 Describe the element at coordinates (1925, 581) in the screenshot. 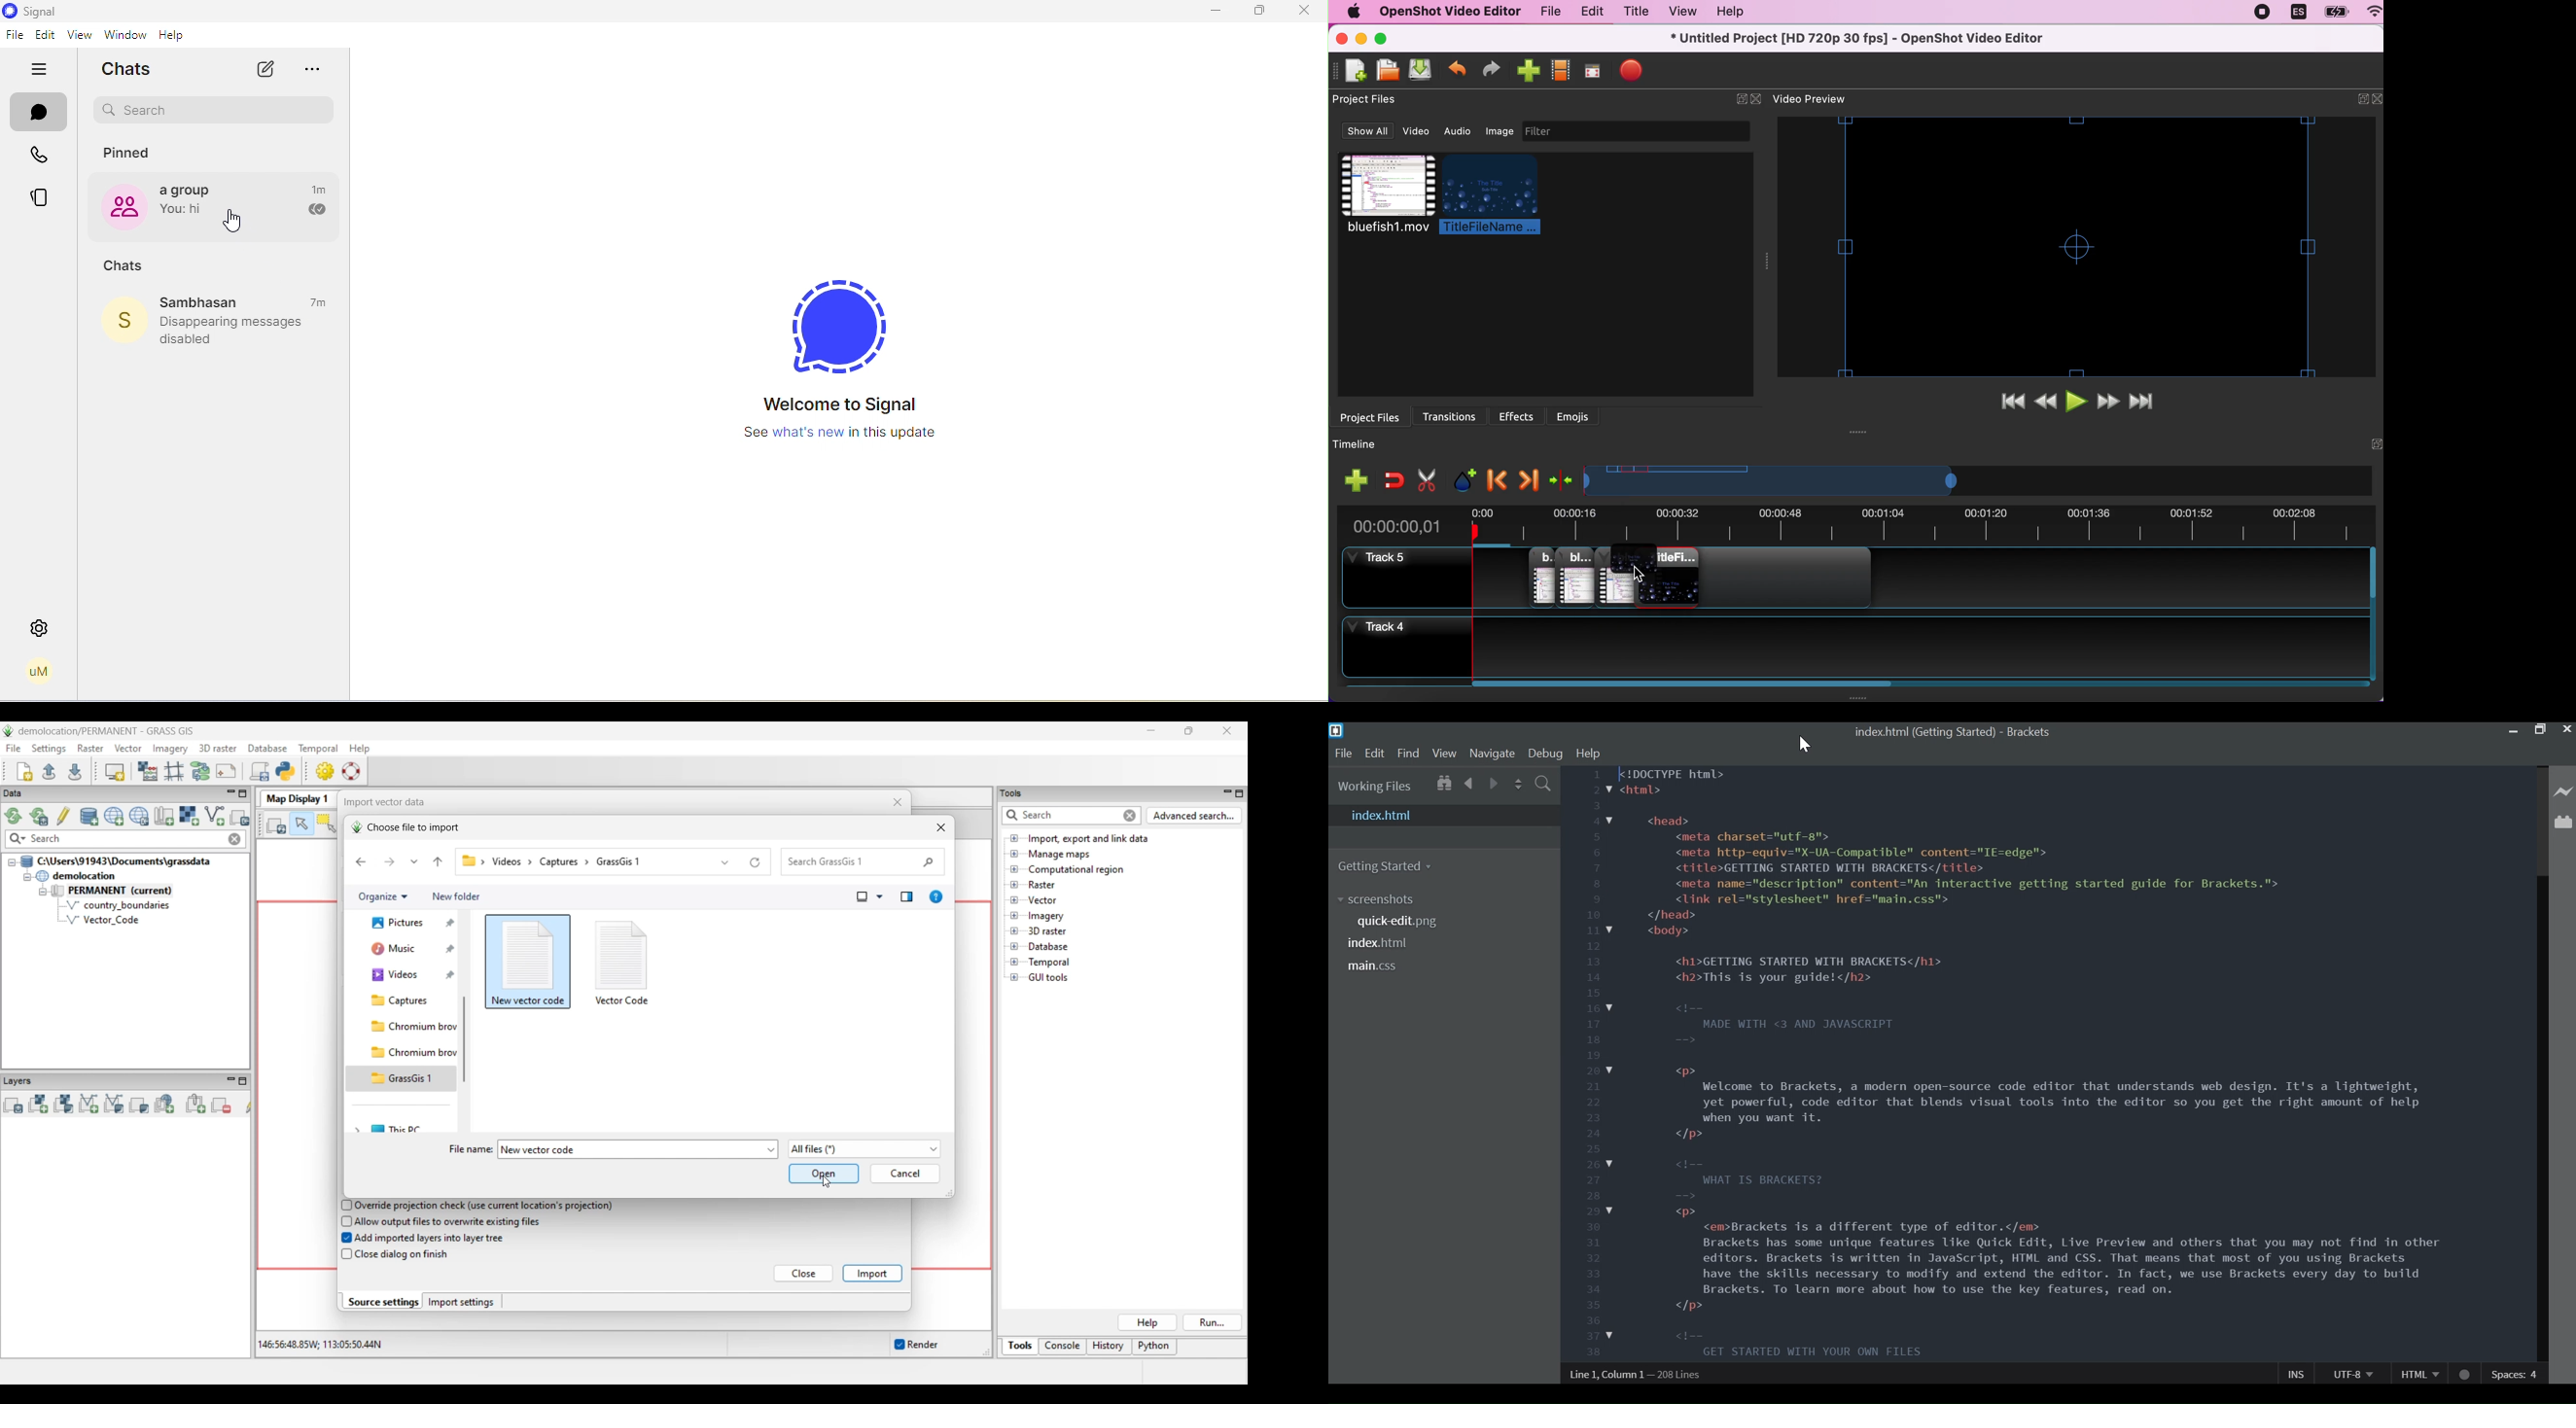

I see `track 5` at that location.